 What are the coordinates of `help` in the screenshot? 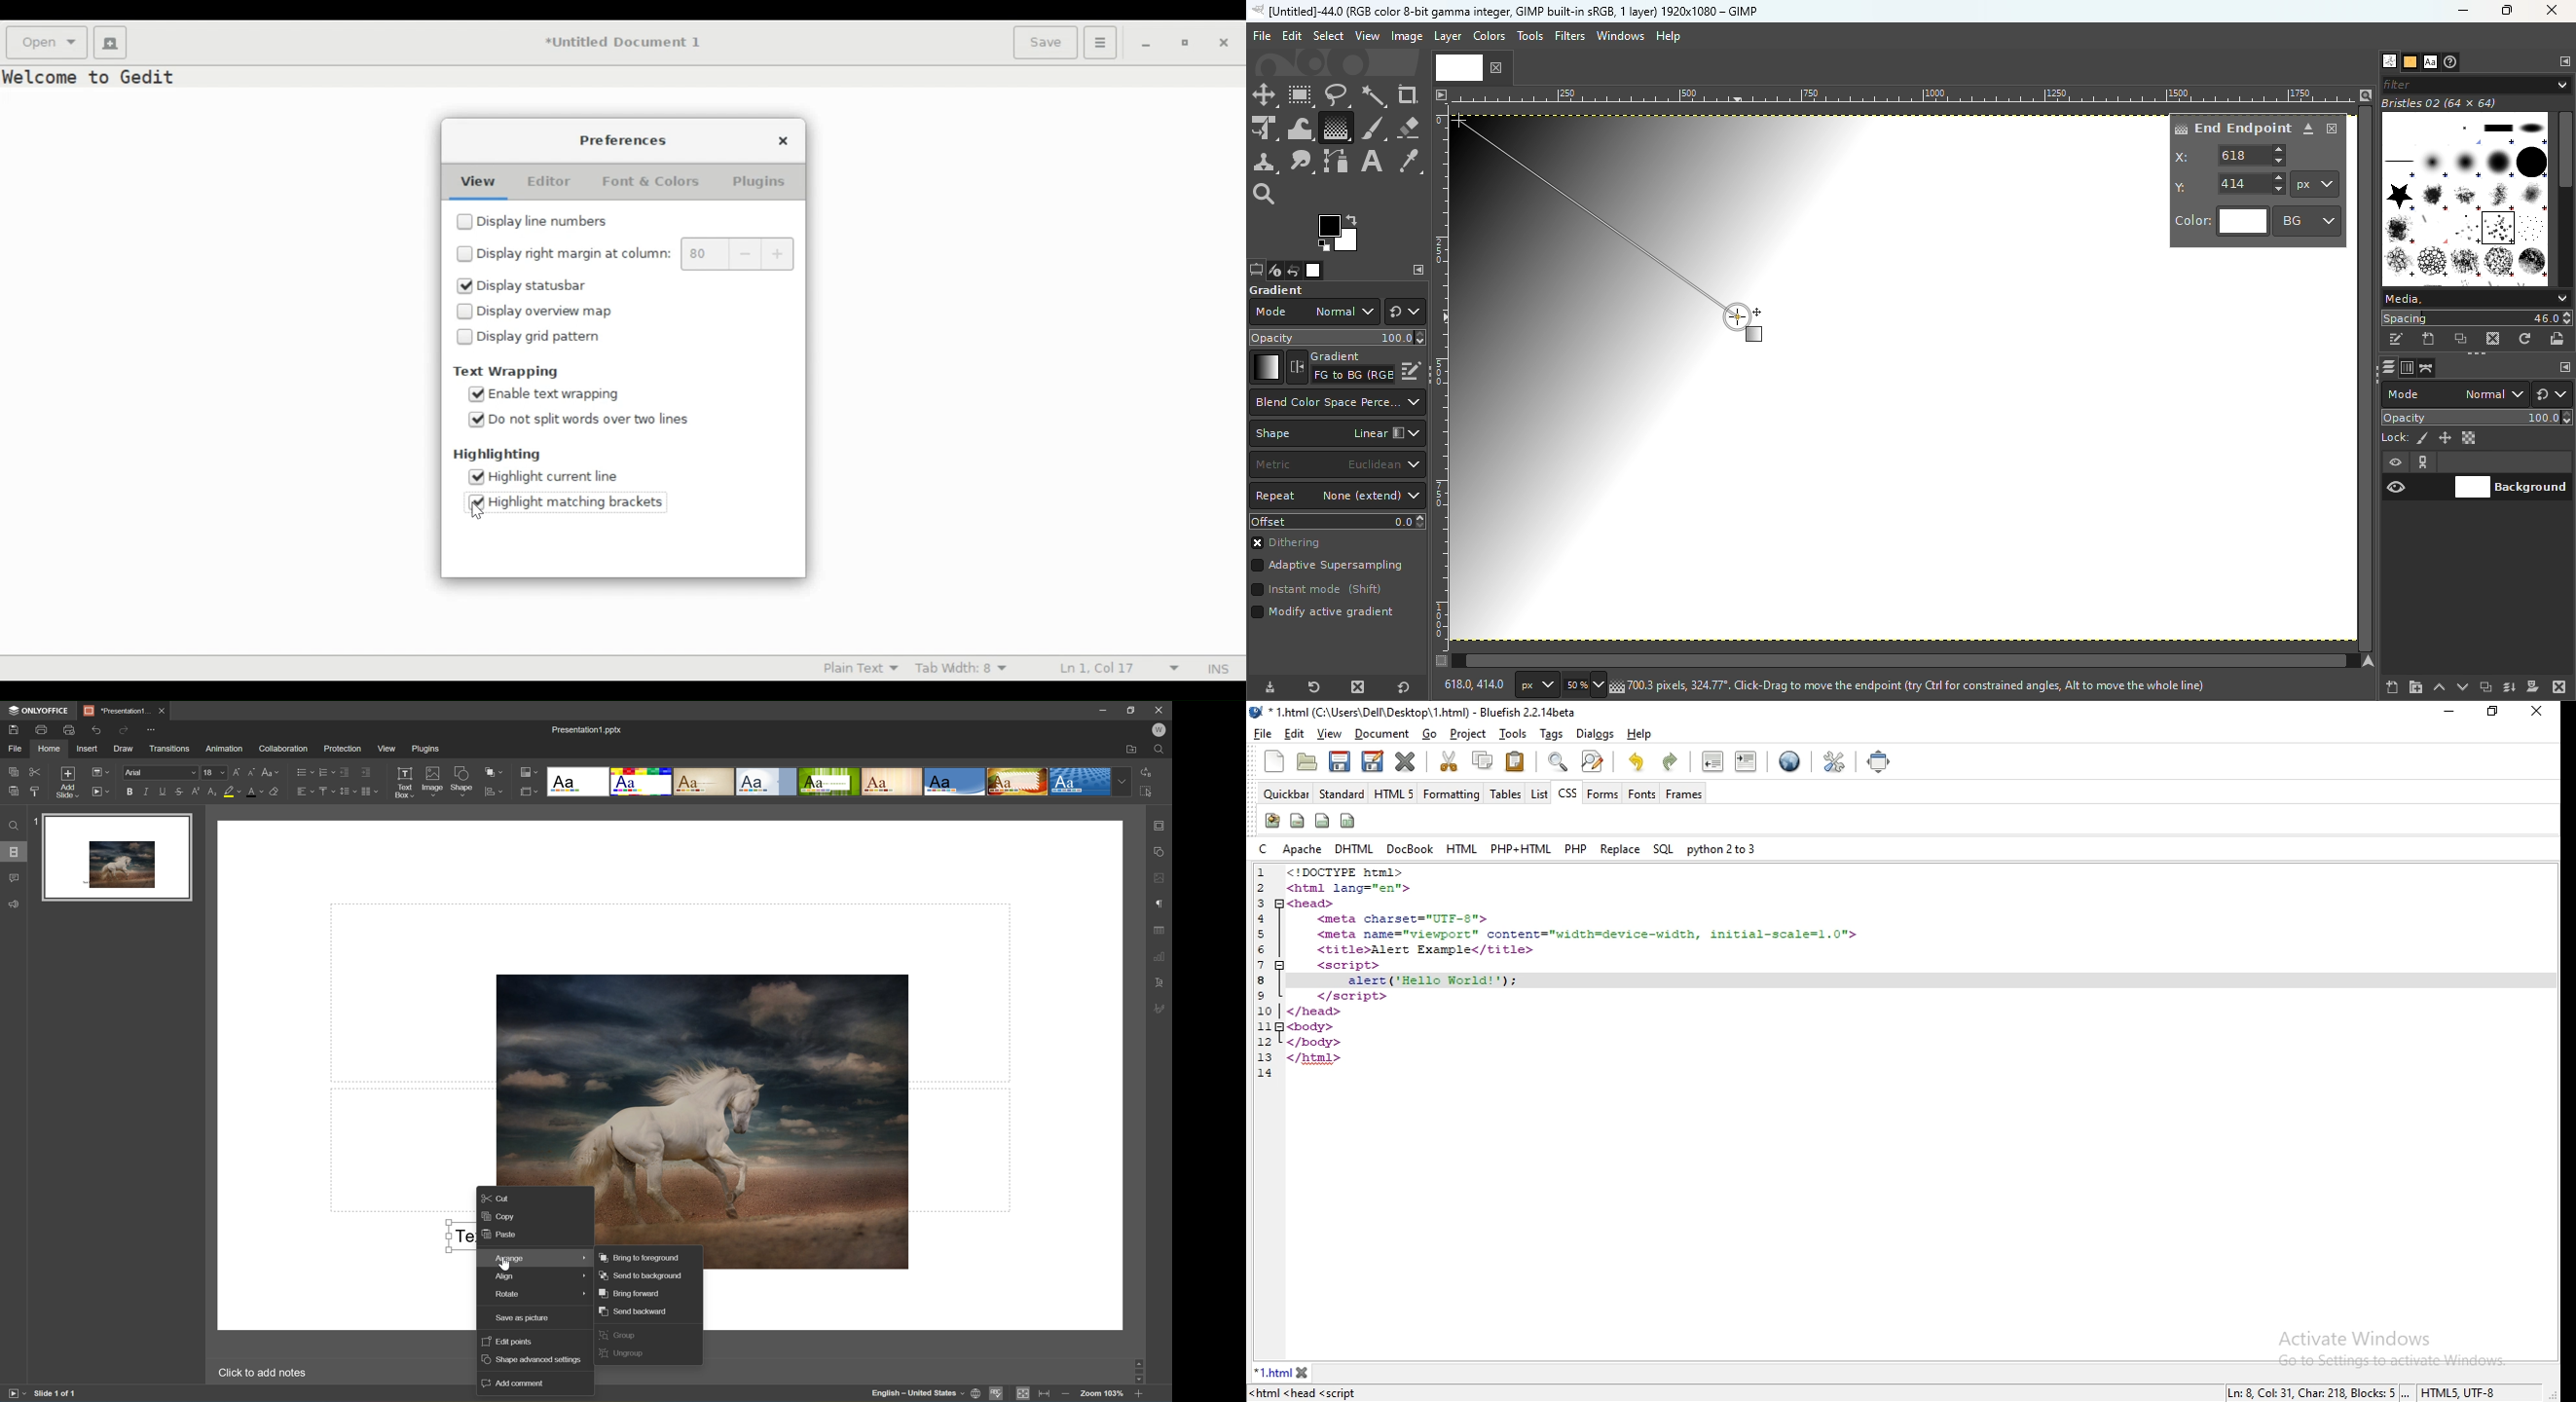 It's located at (1638, 736).